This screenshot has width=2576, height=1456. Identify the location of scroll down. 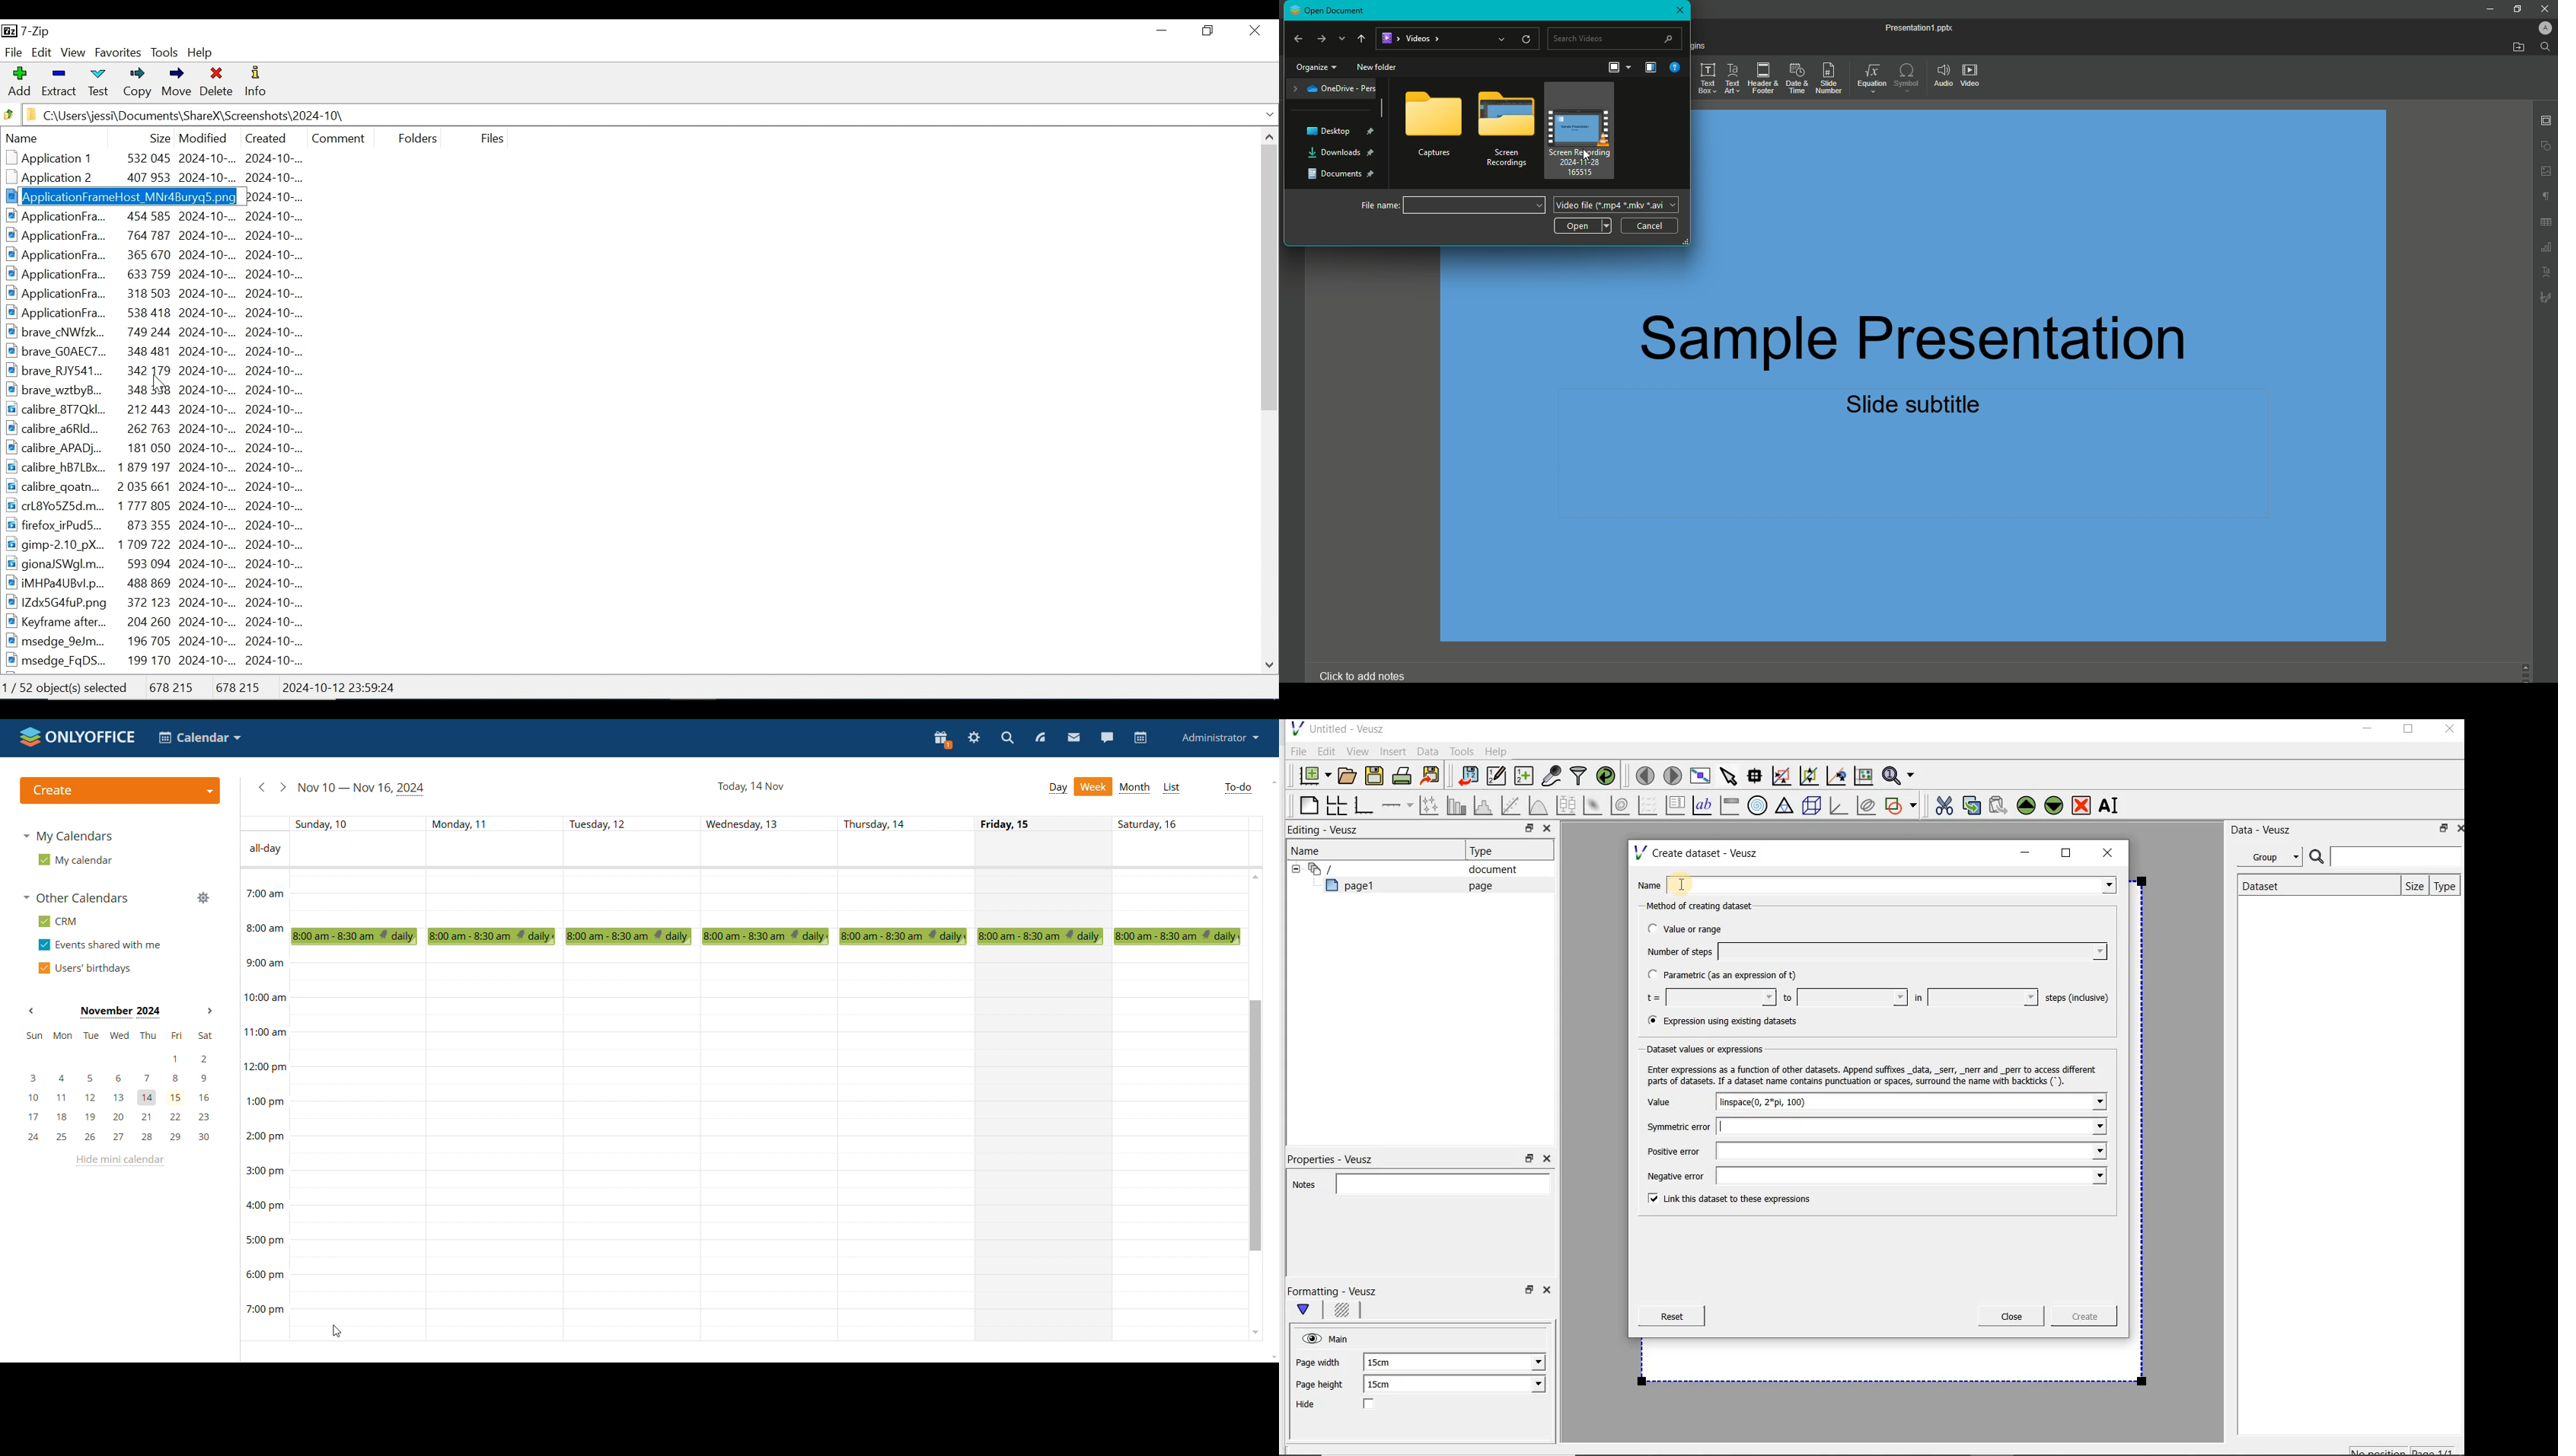
(1271, 1357).